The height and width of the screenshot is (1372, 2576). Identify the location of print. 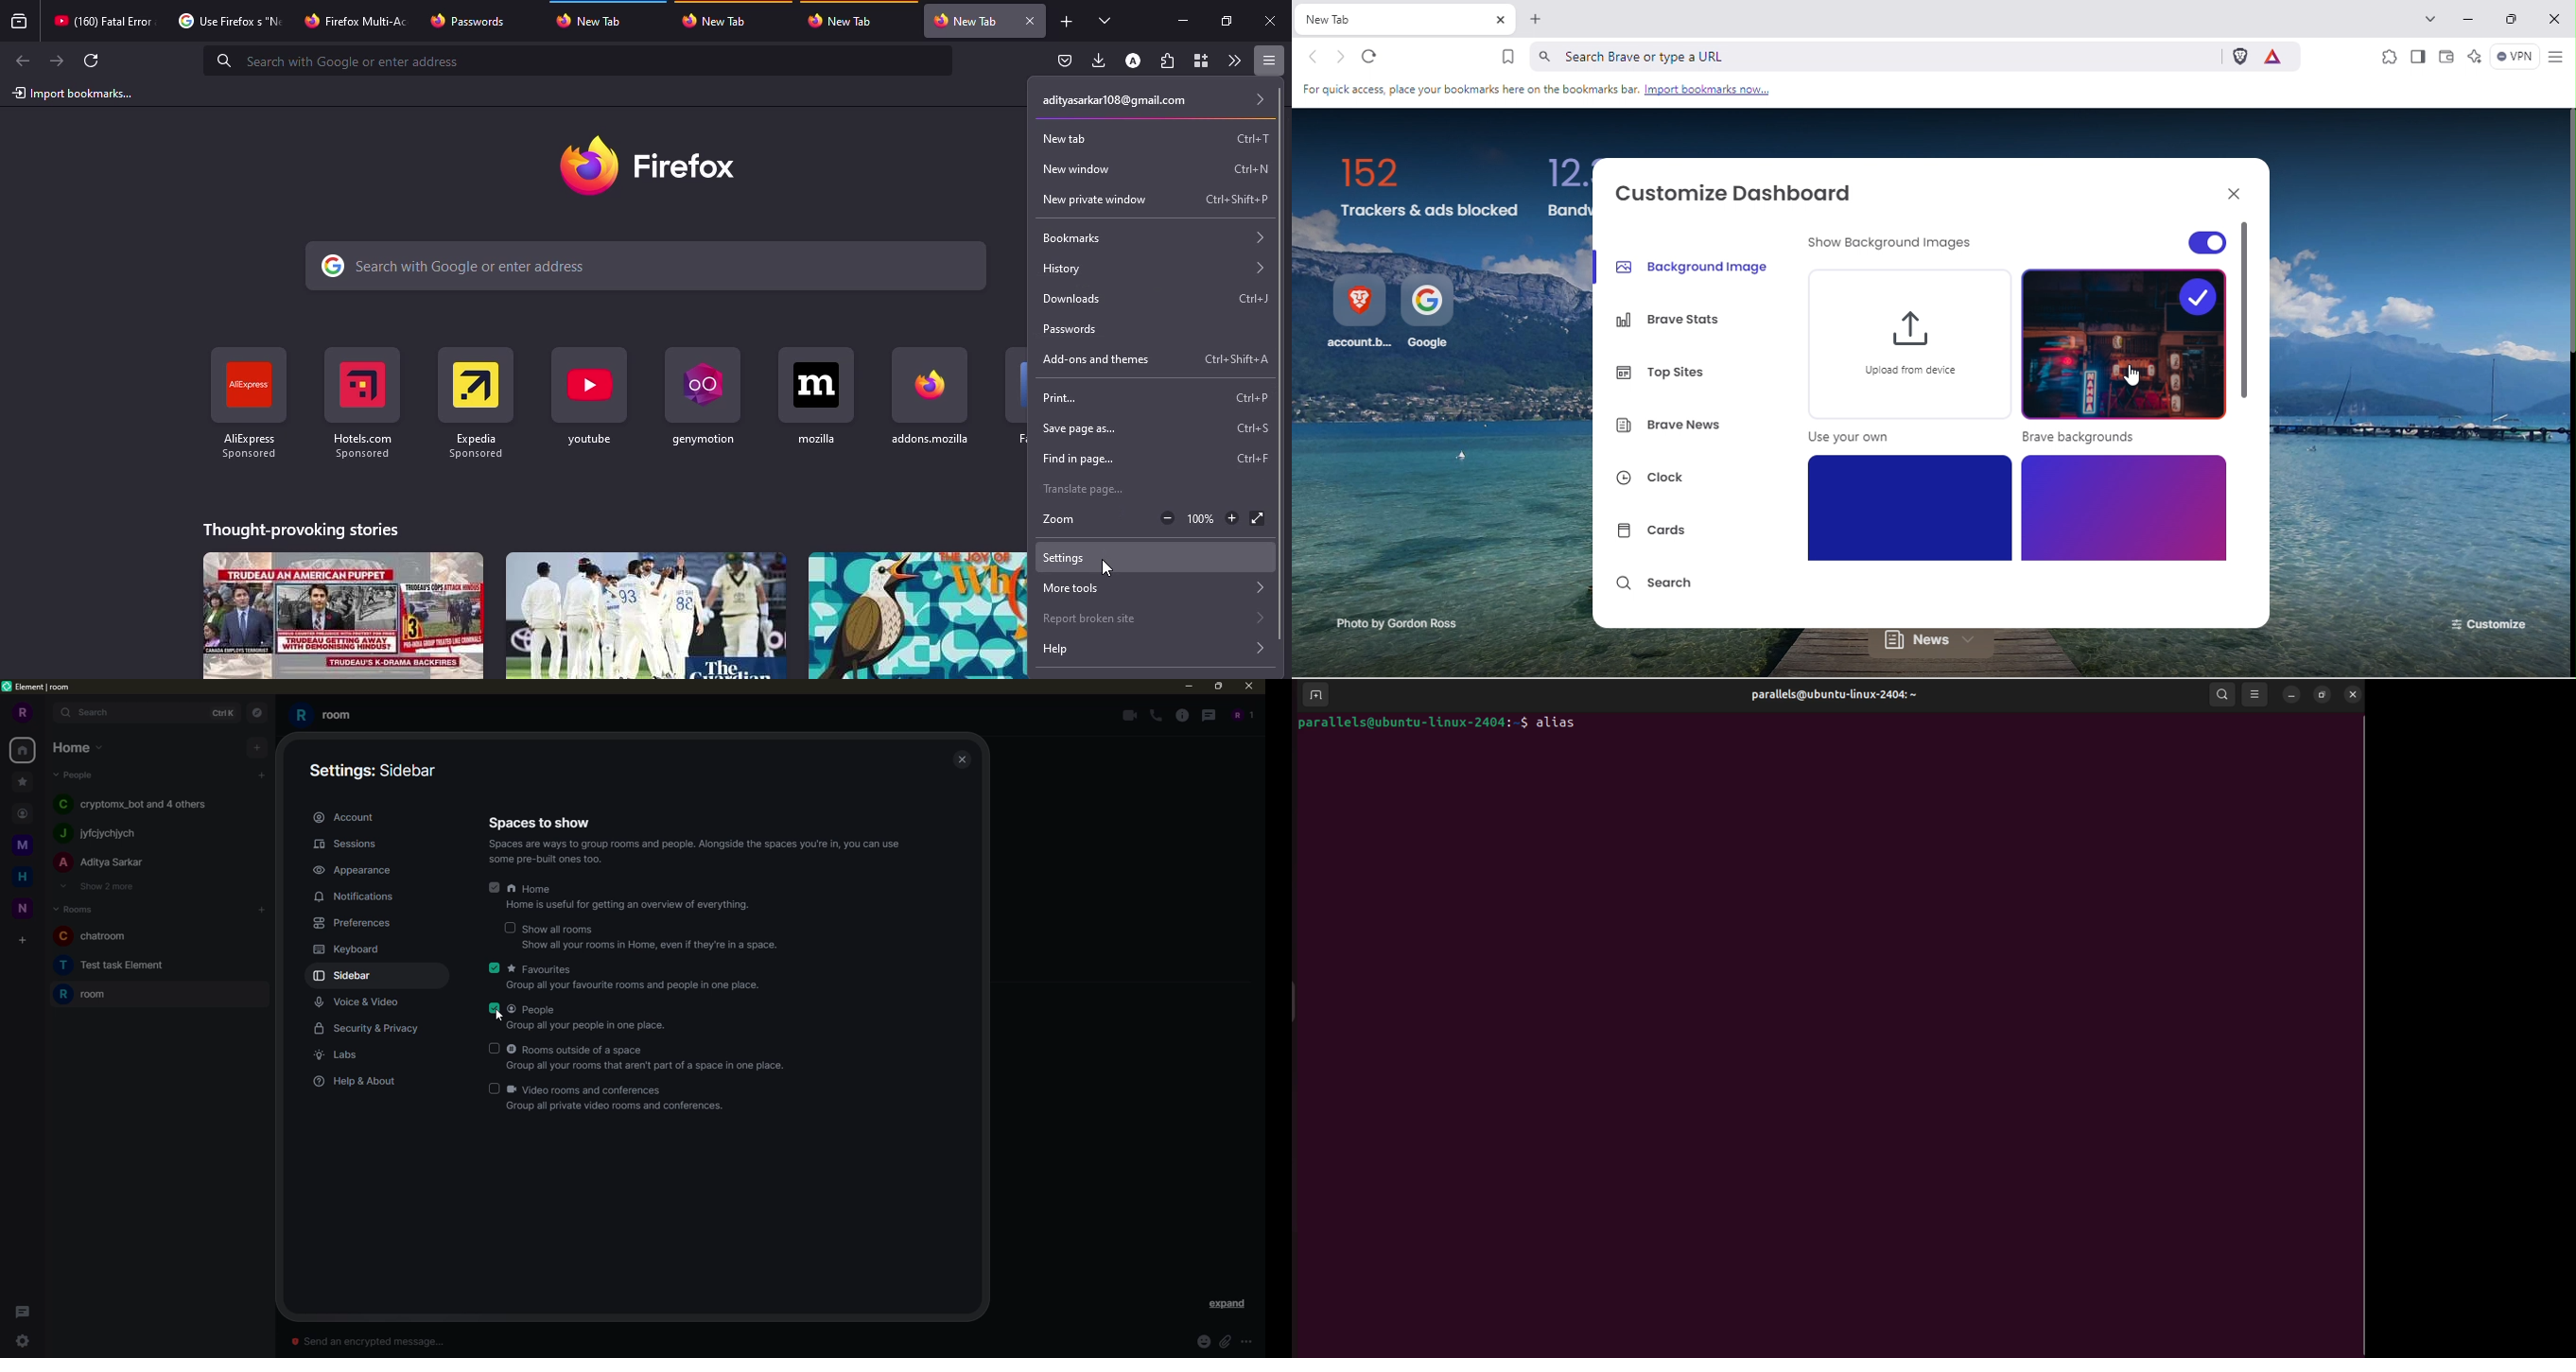
(1067, 397).